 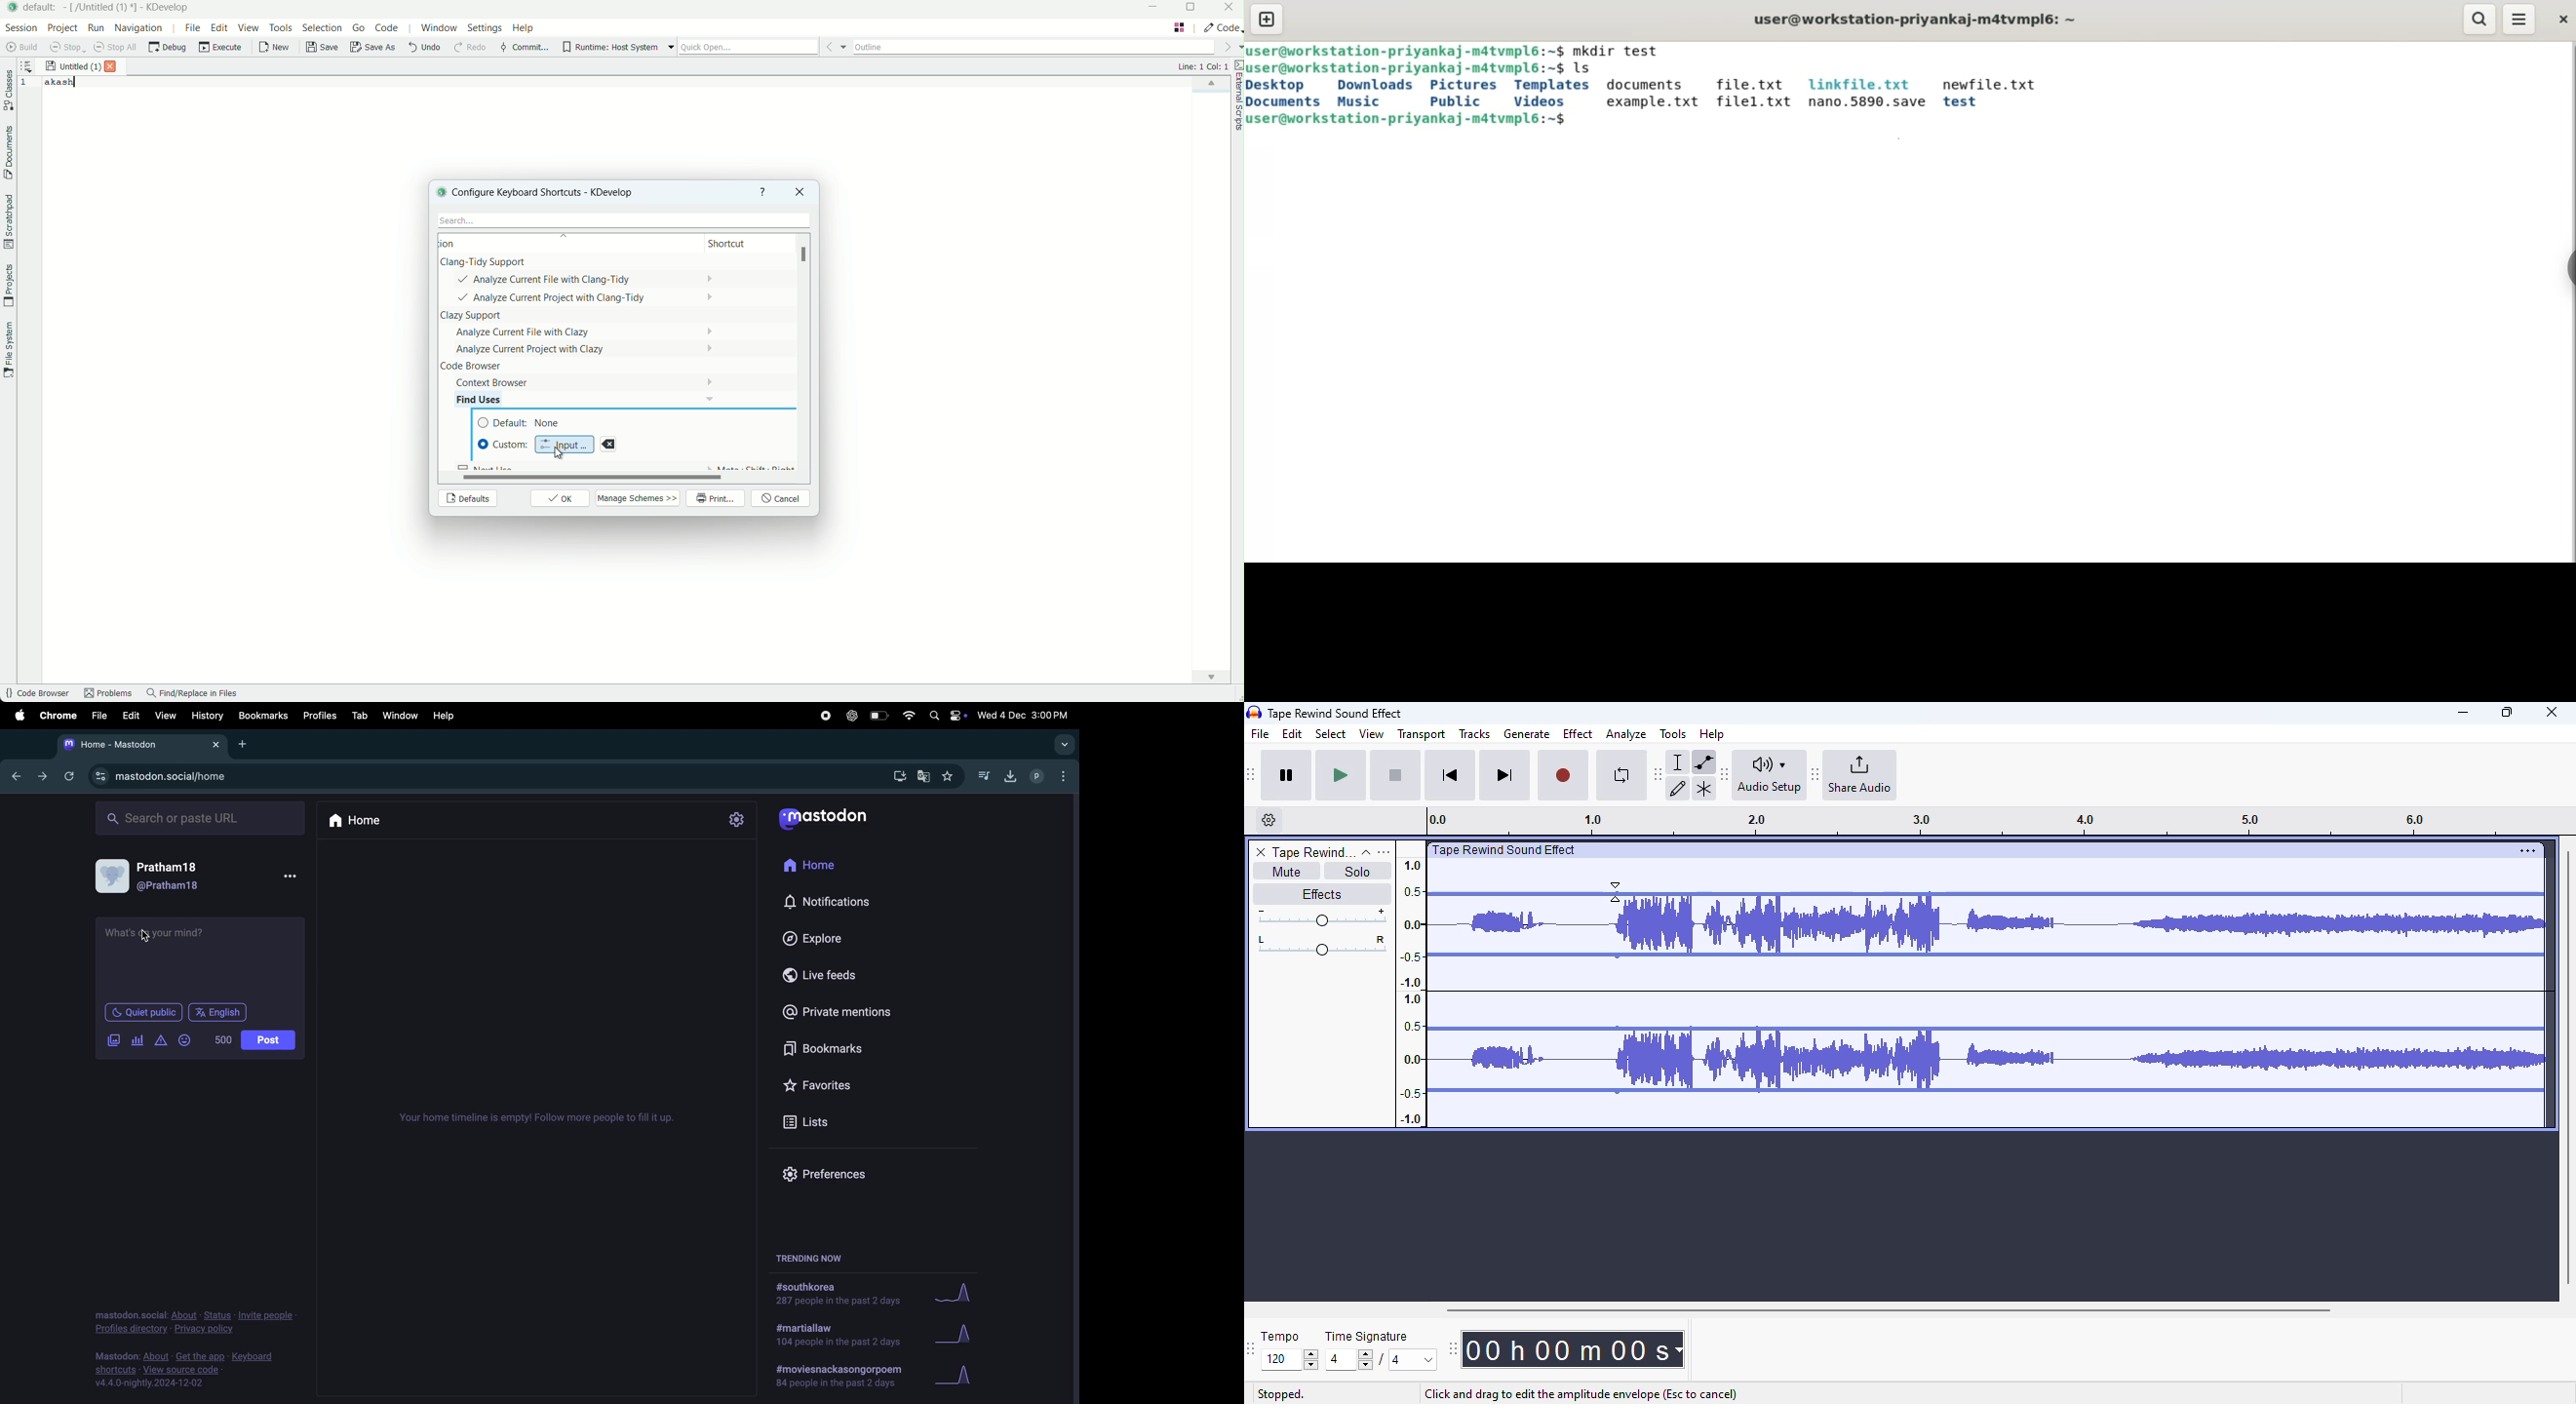 What do you see at coordinates (878, 716) in the screenshot?
I see `battery` at bounding box center [878, 716].